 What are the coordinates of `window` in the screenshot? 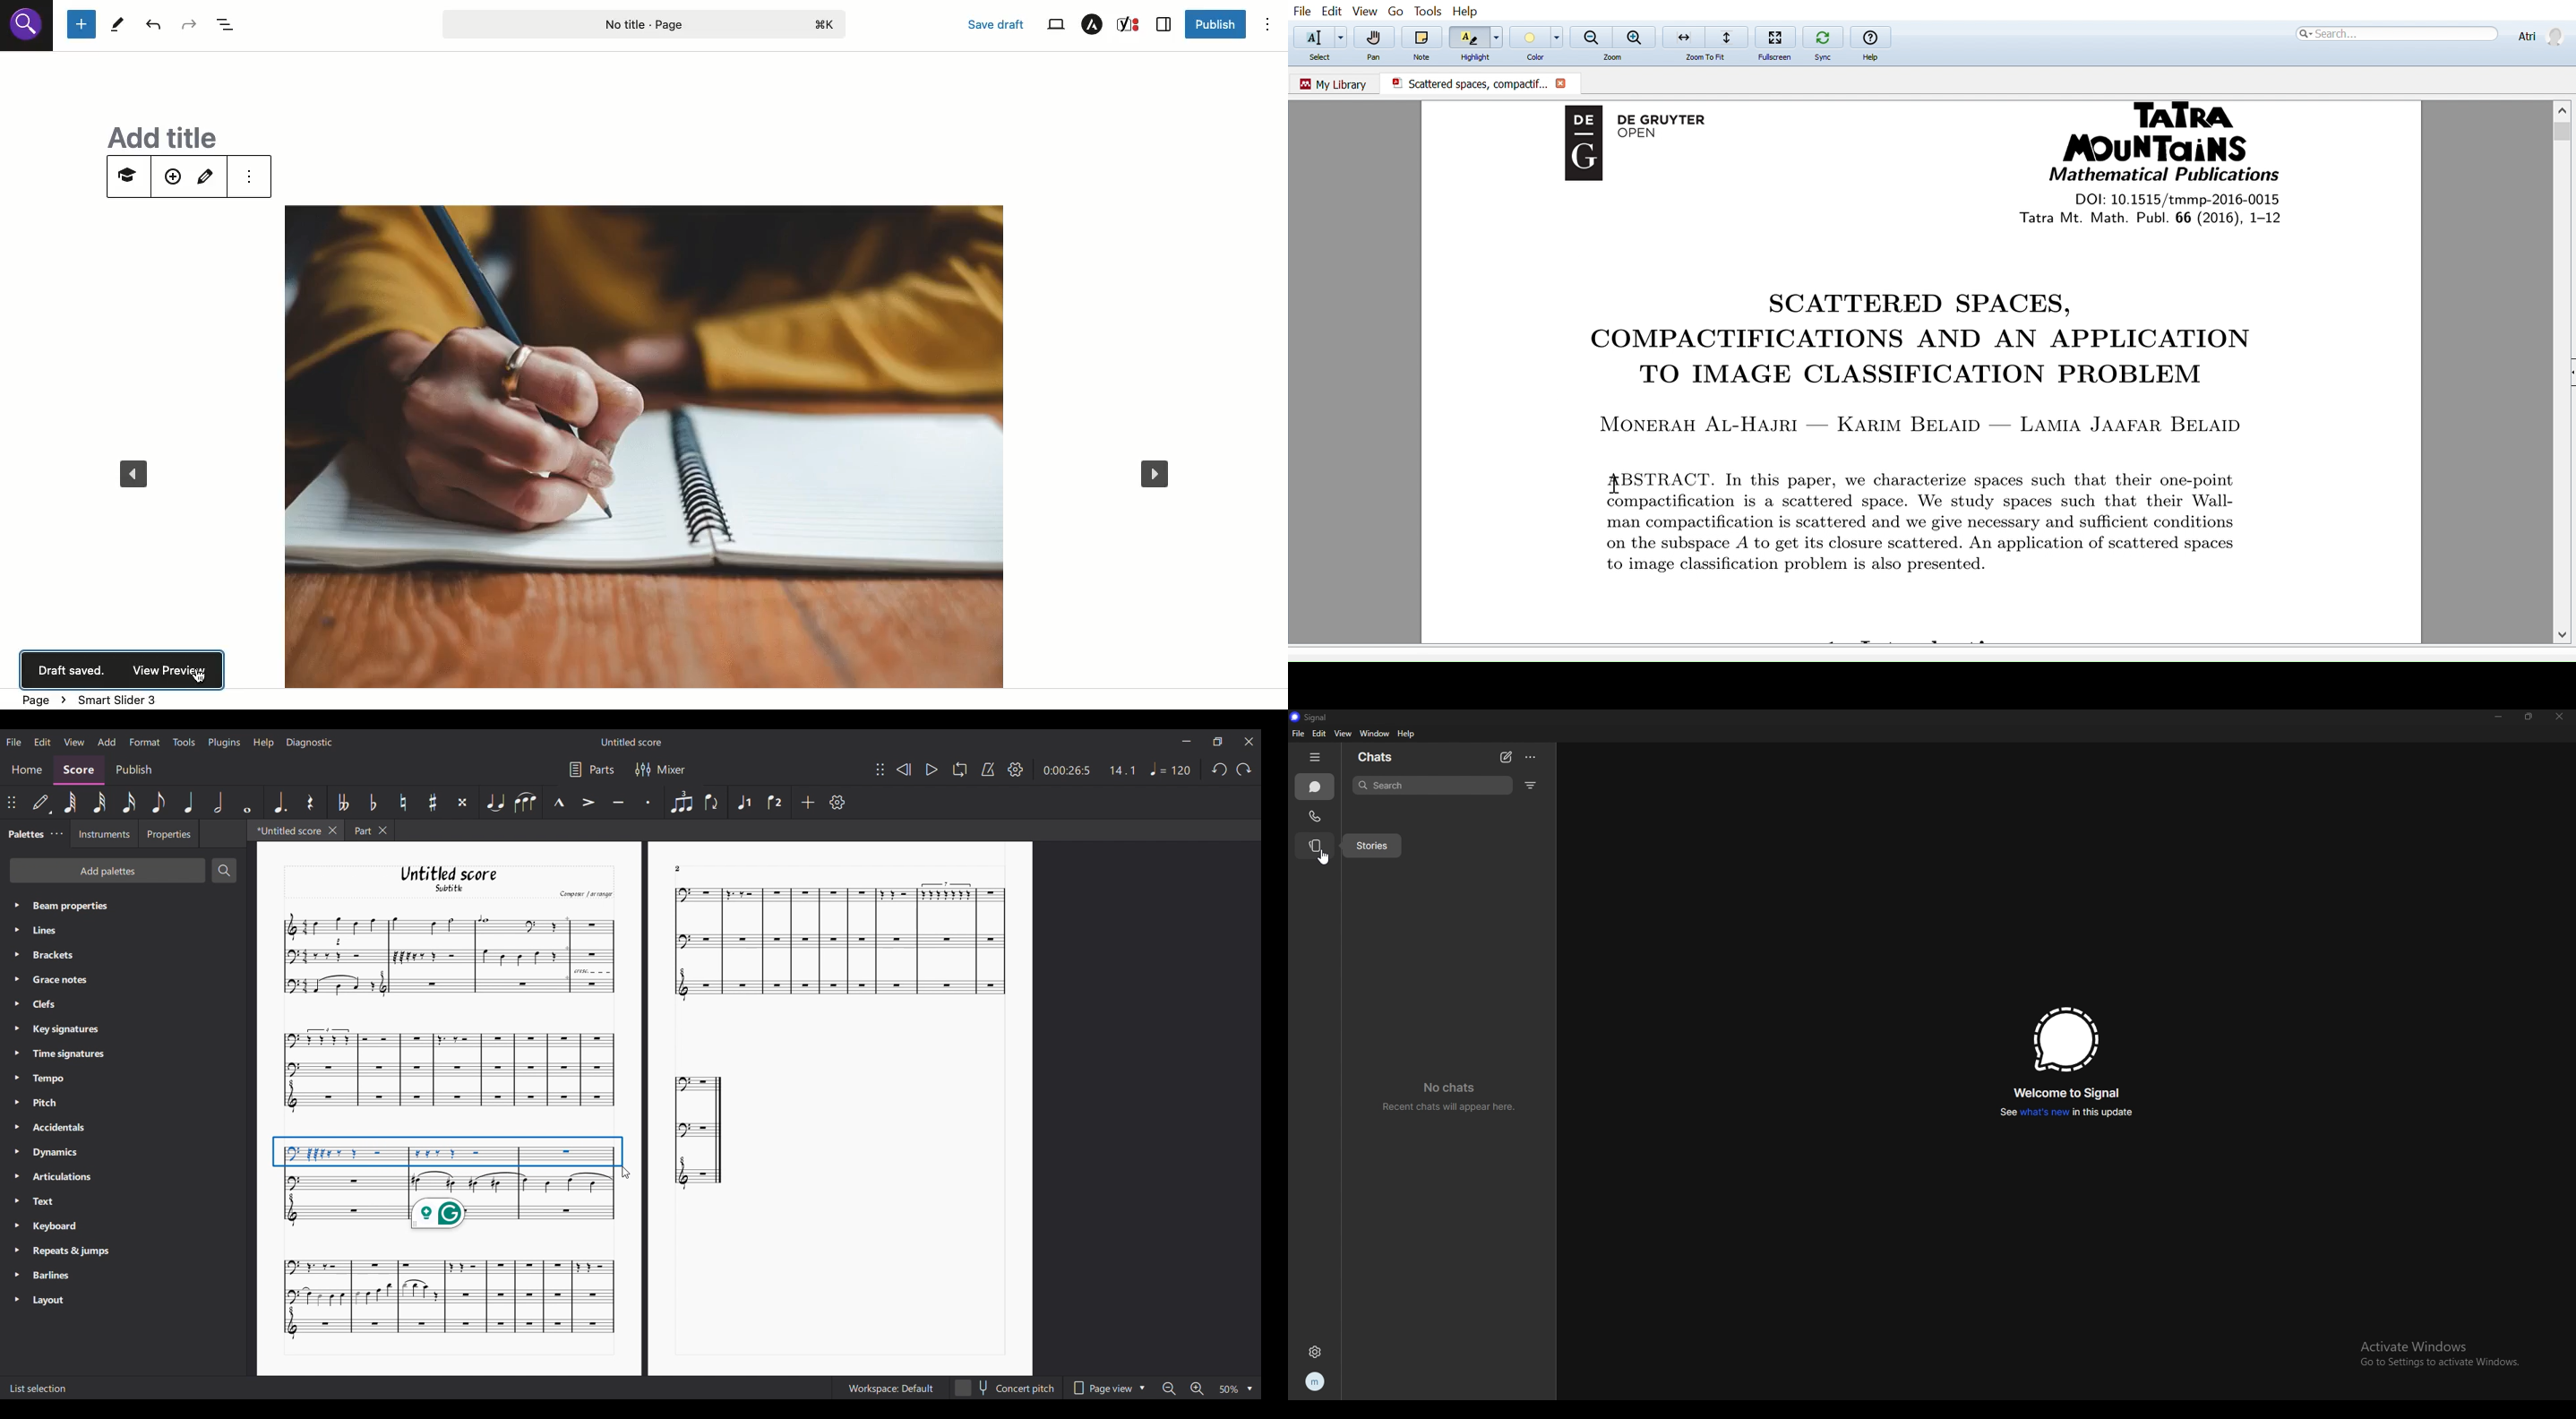 It's located at (1375, 733).